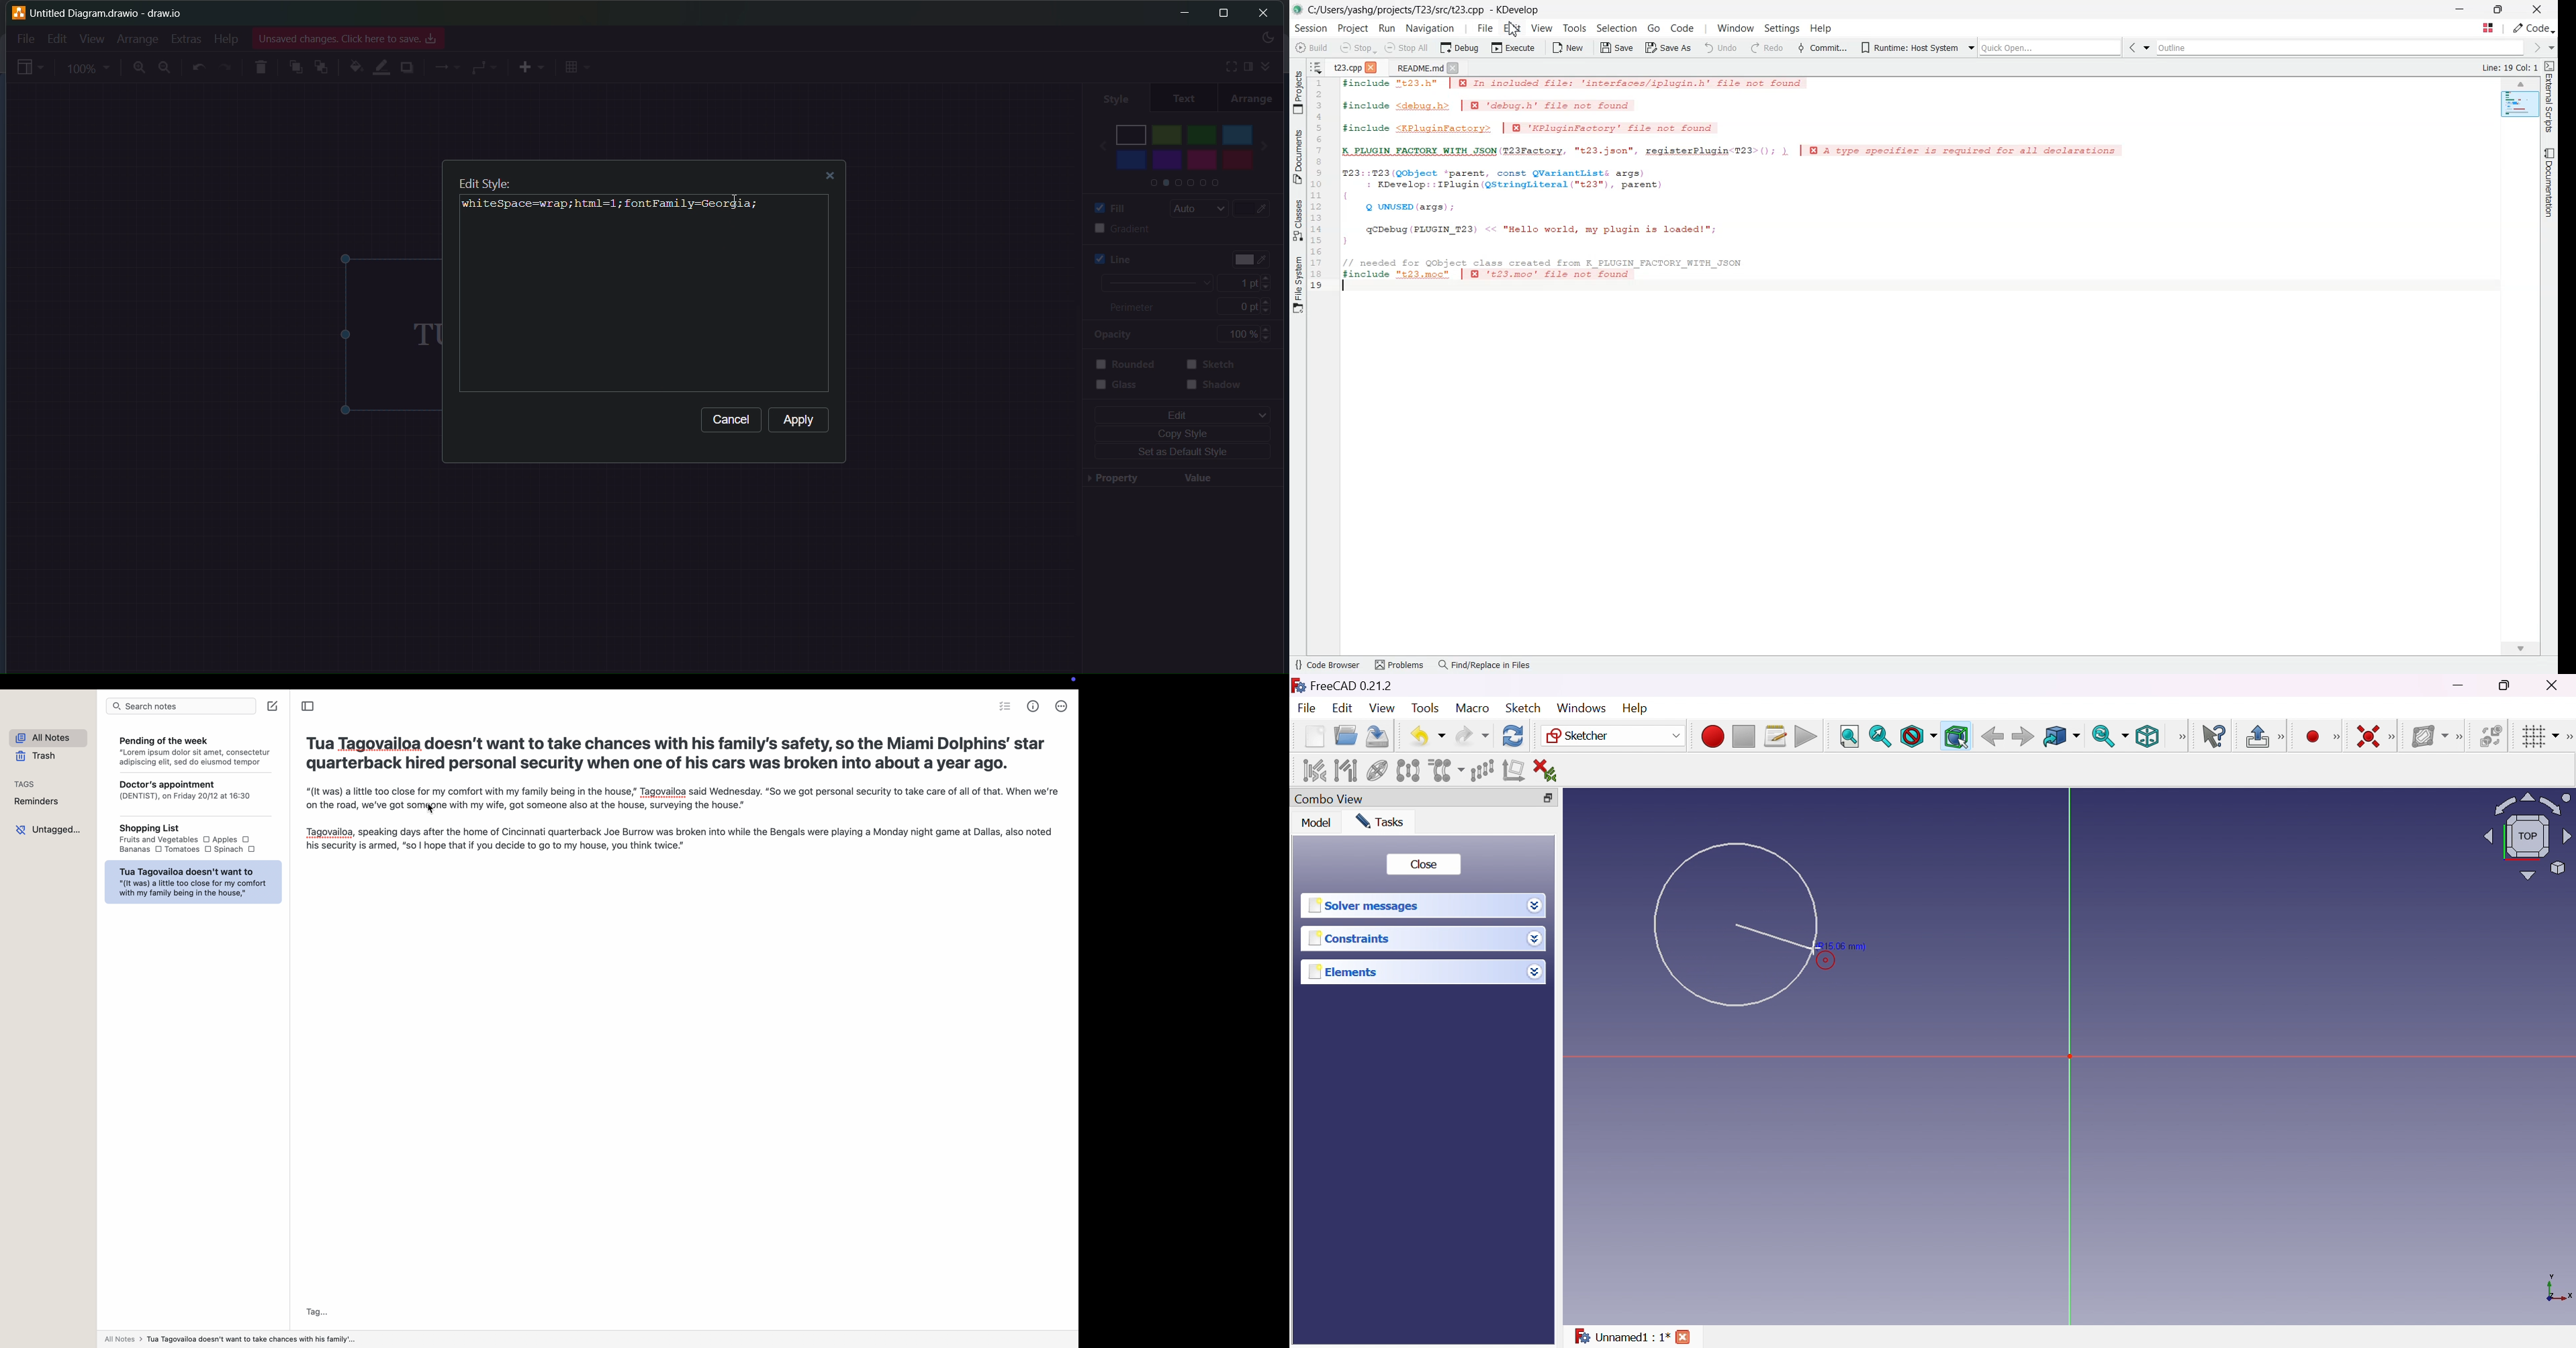 This screenshot has width=2576, height=1372. I want to click on Tua Tagovailoa doesn't want to
"(It was) a little too close for my comfort
with my family being in the house,", so click(192, 882).